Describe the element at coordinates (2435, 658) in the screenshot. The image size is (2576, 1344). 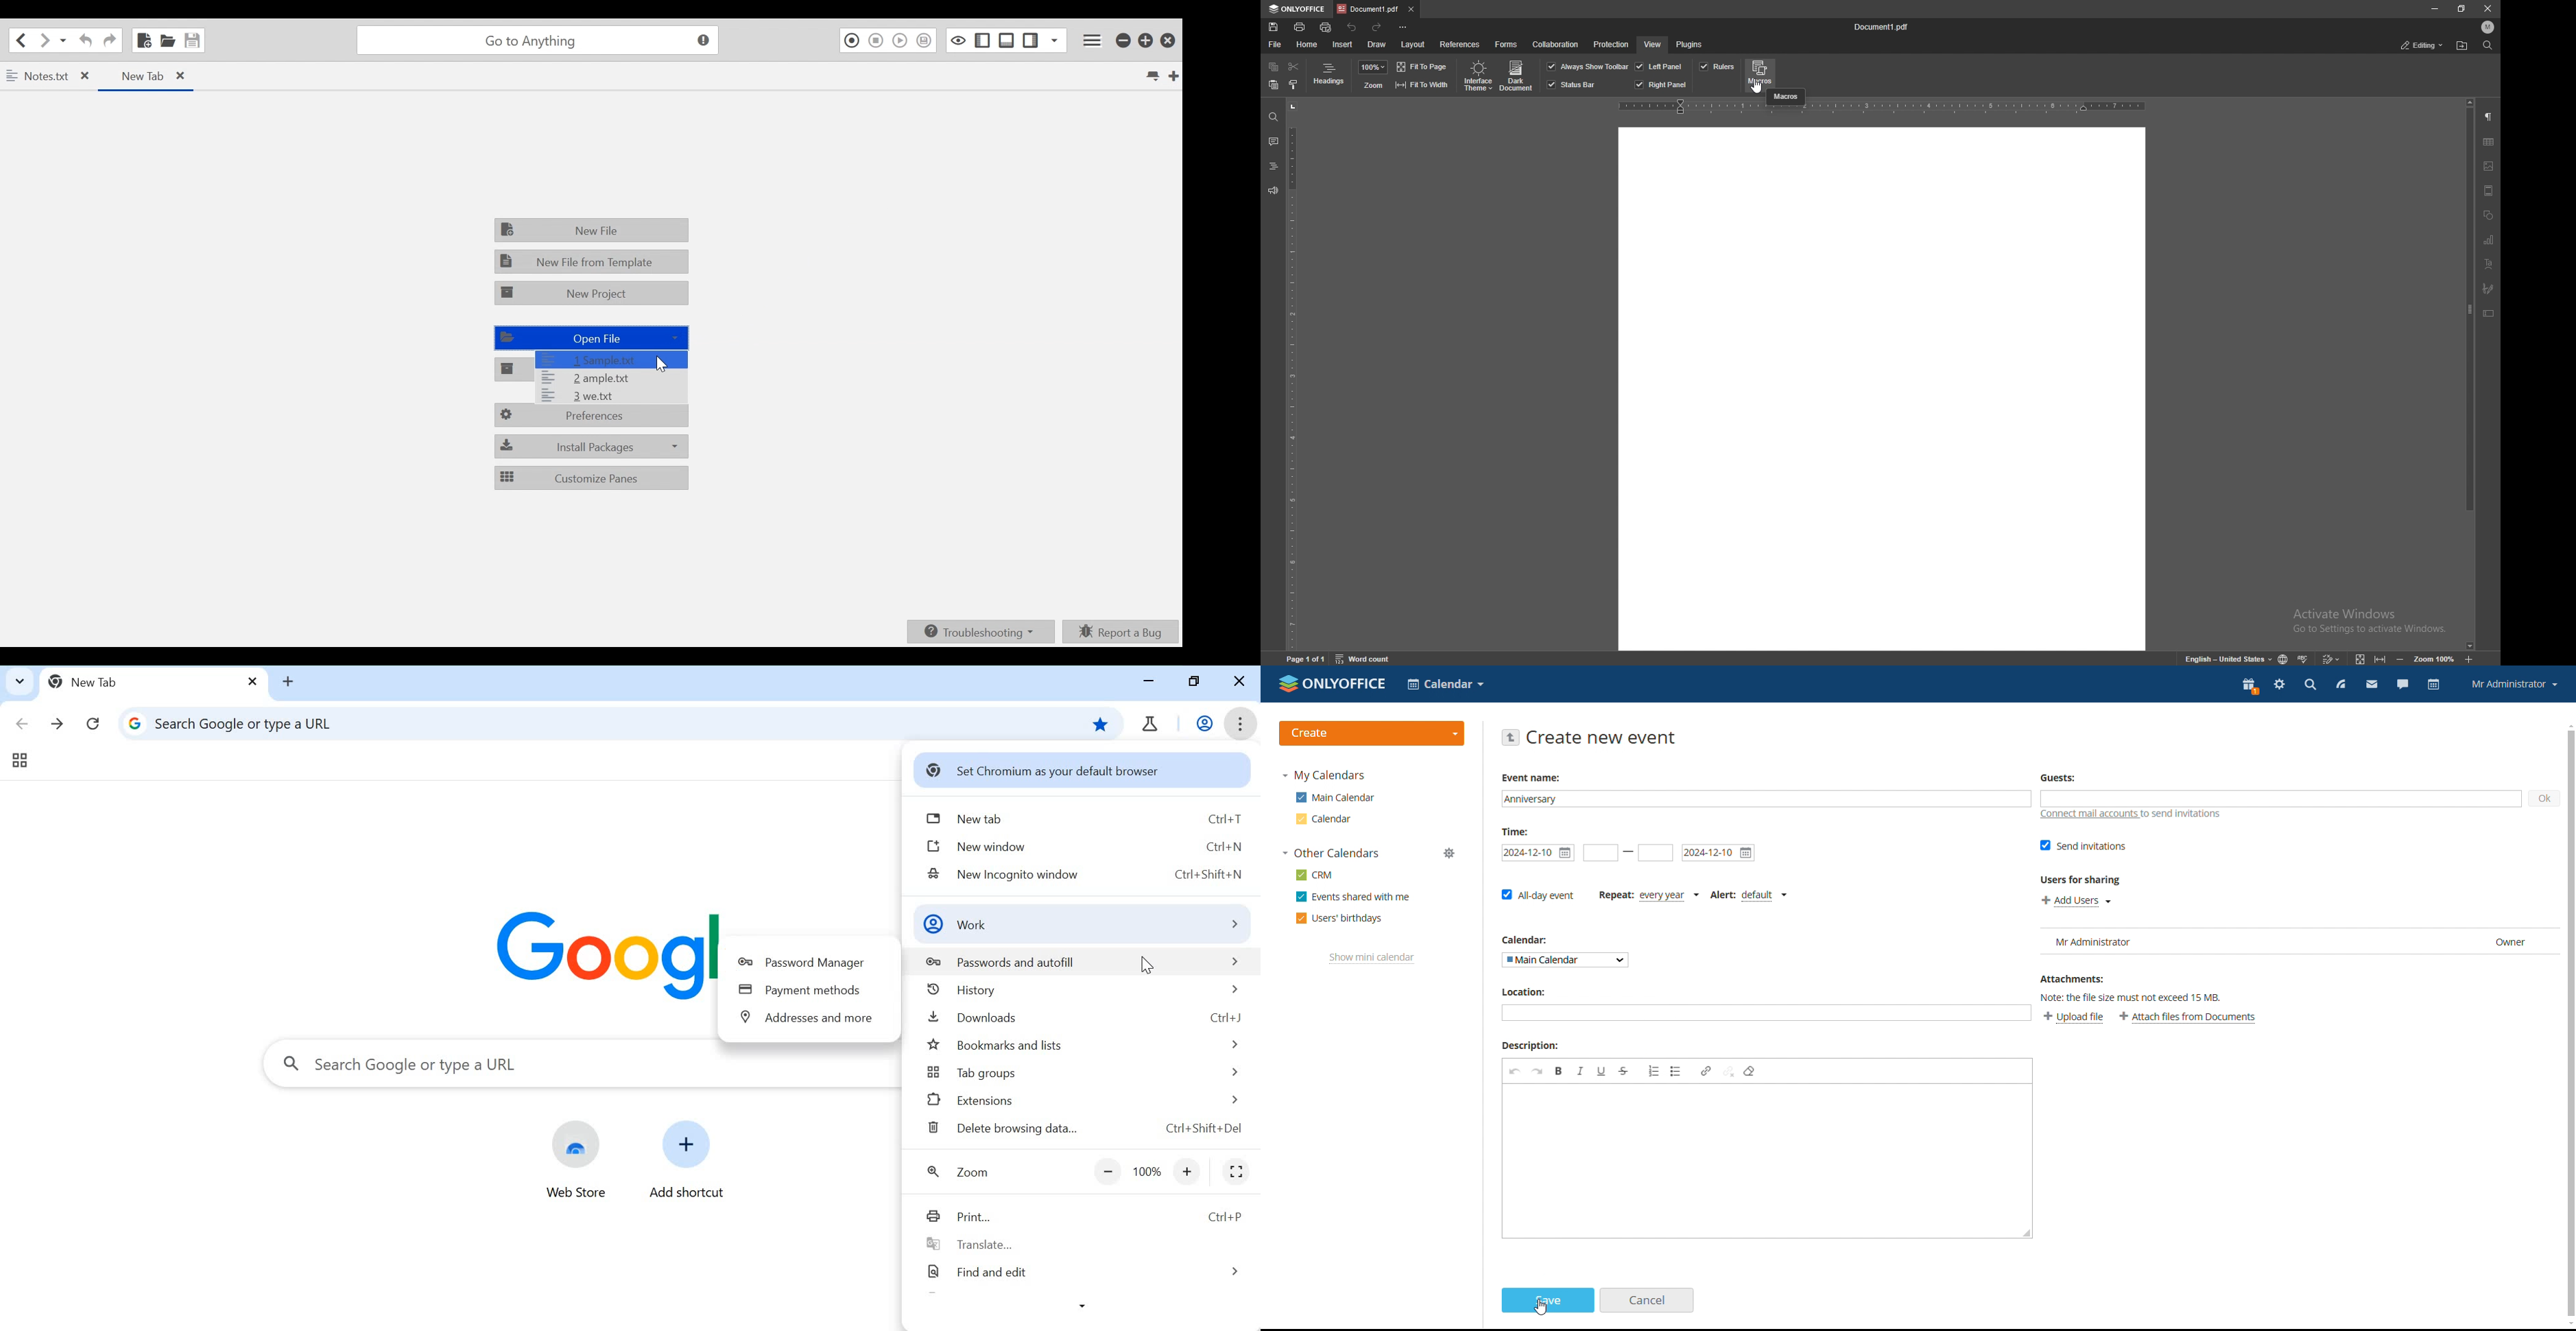
I see `zoom` at that location.